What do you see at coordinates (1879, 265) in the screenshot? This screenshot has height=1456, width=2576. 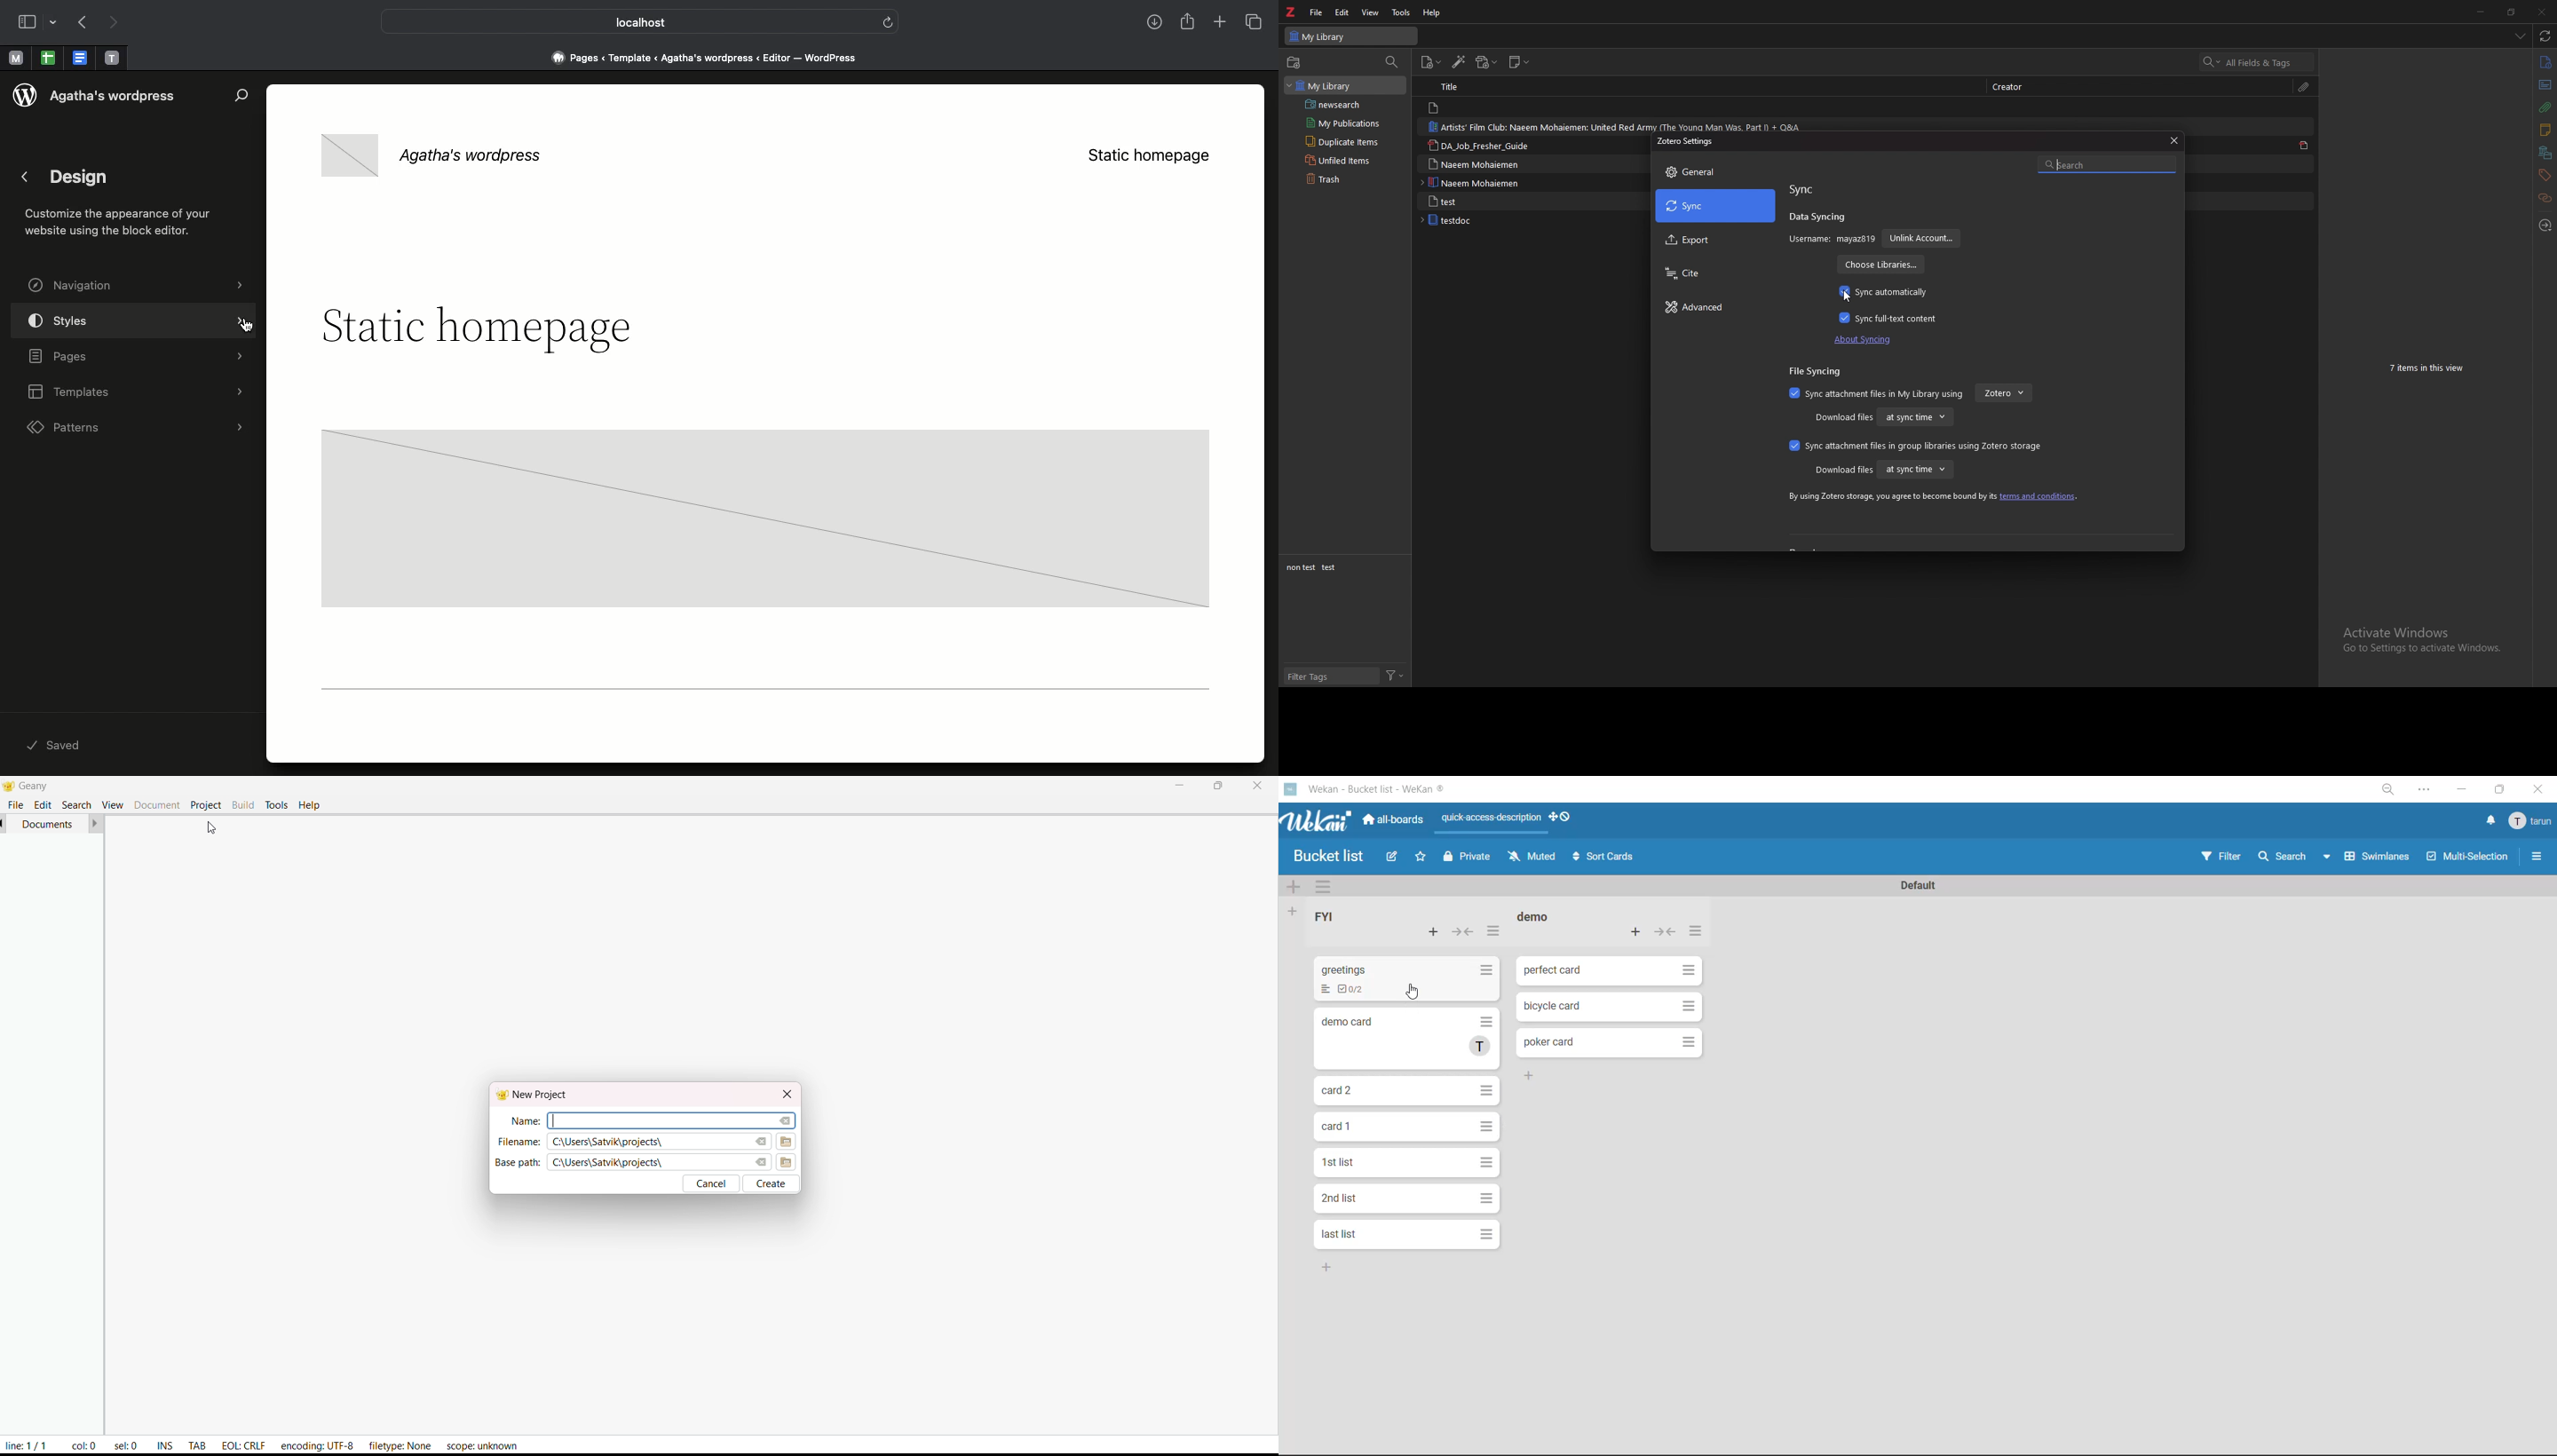 I see `choose libraries...` at bounding box center [1879, 265].